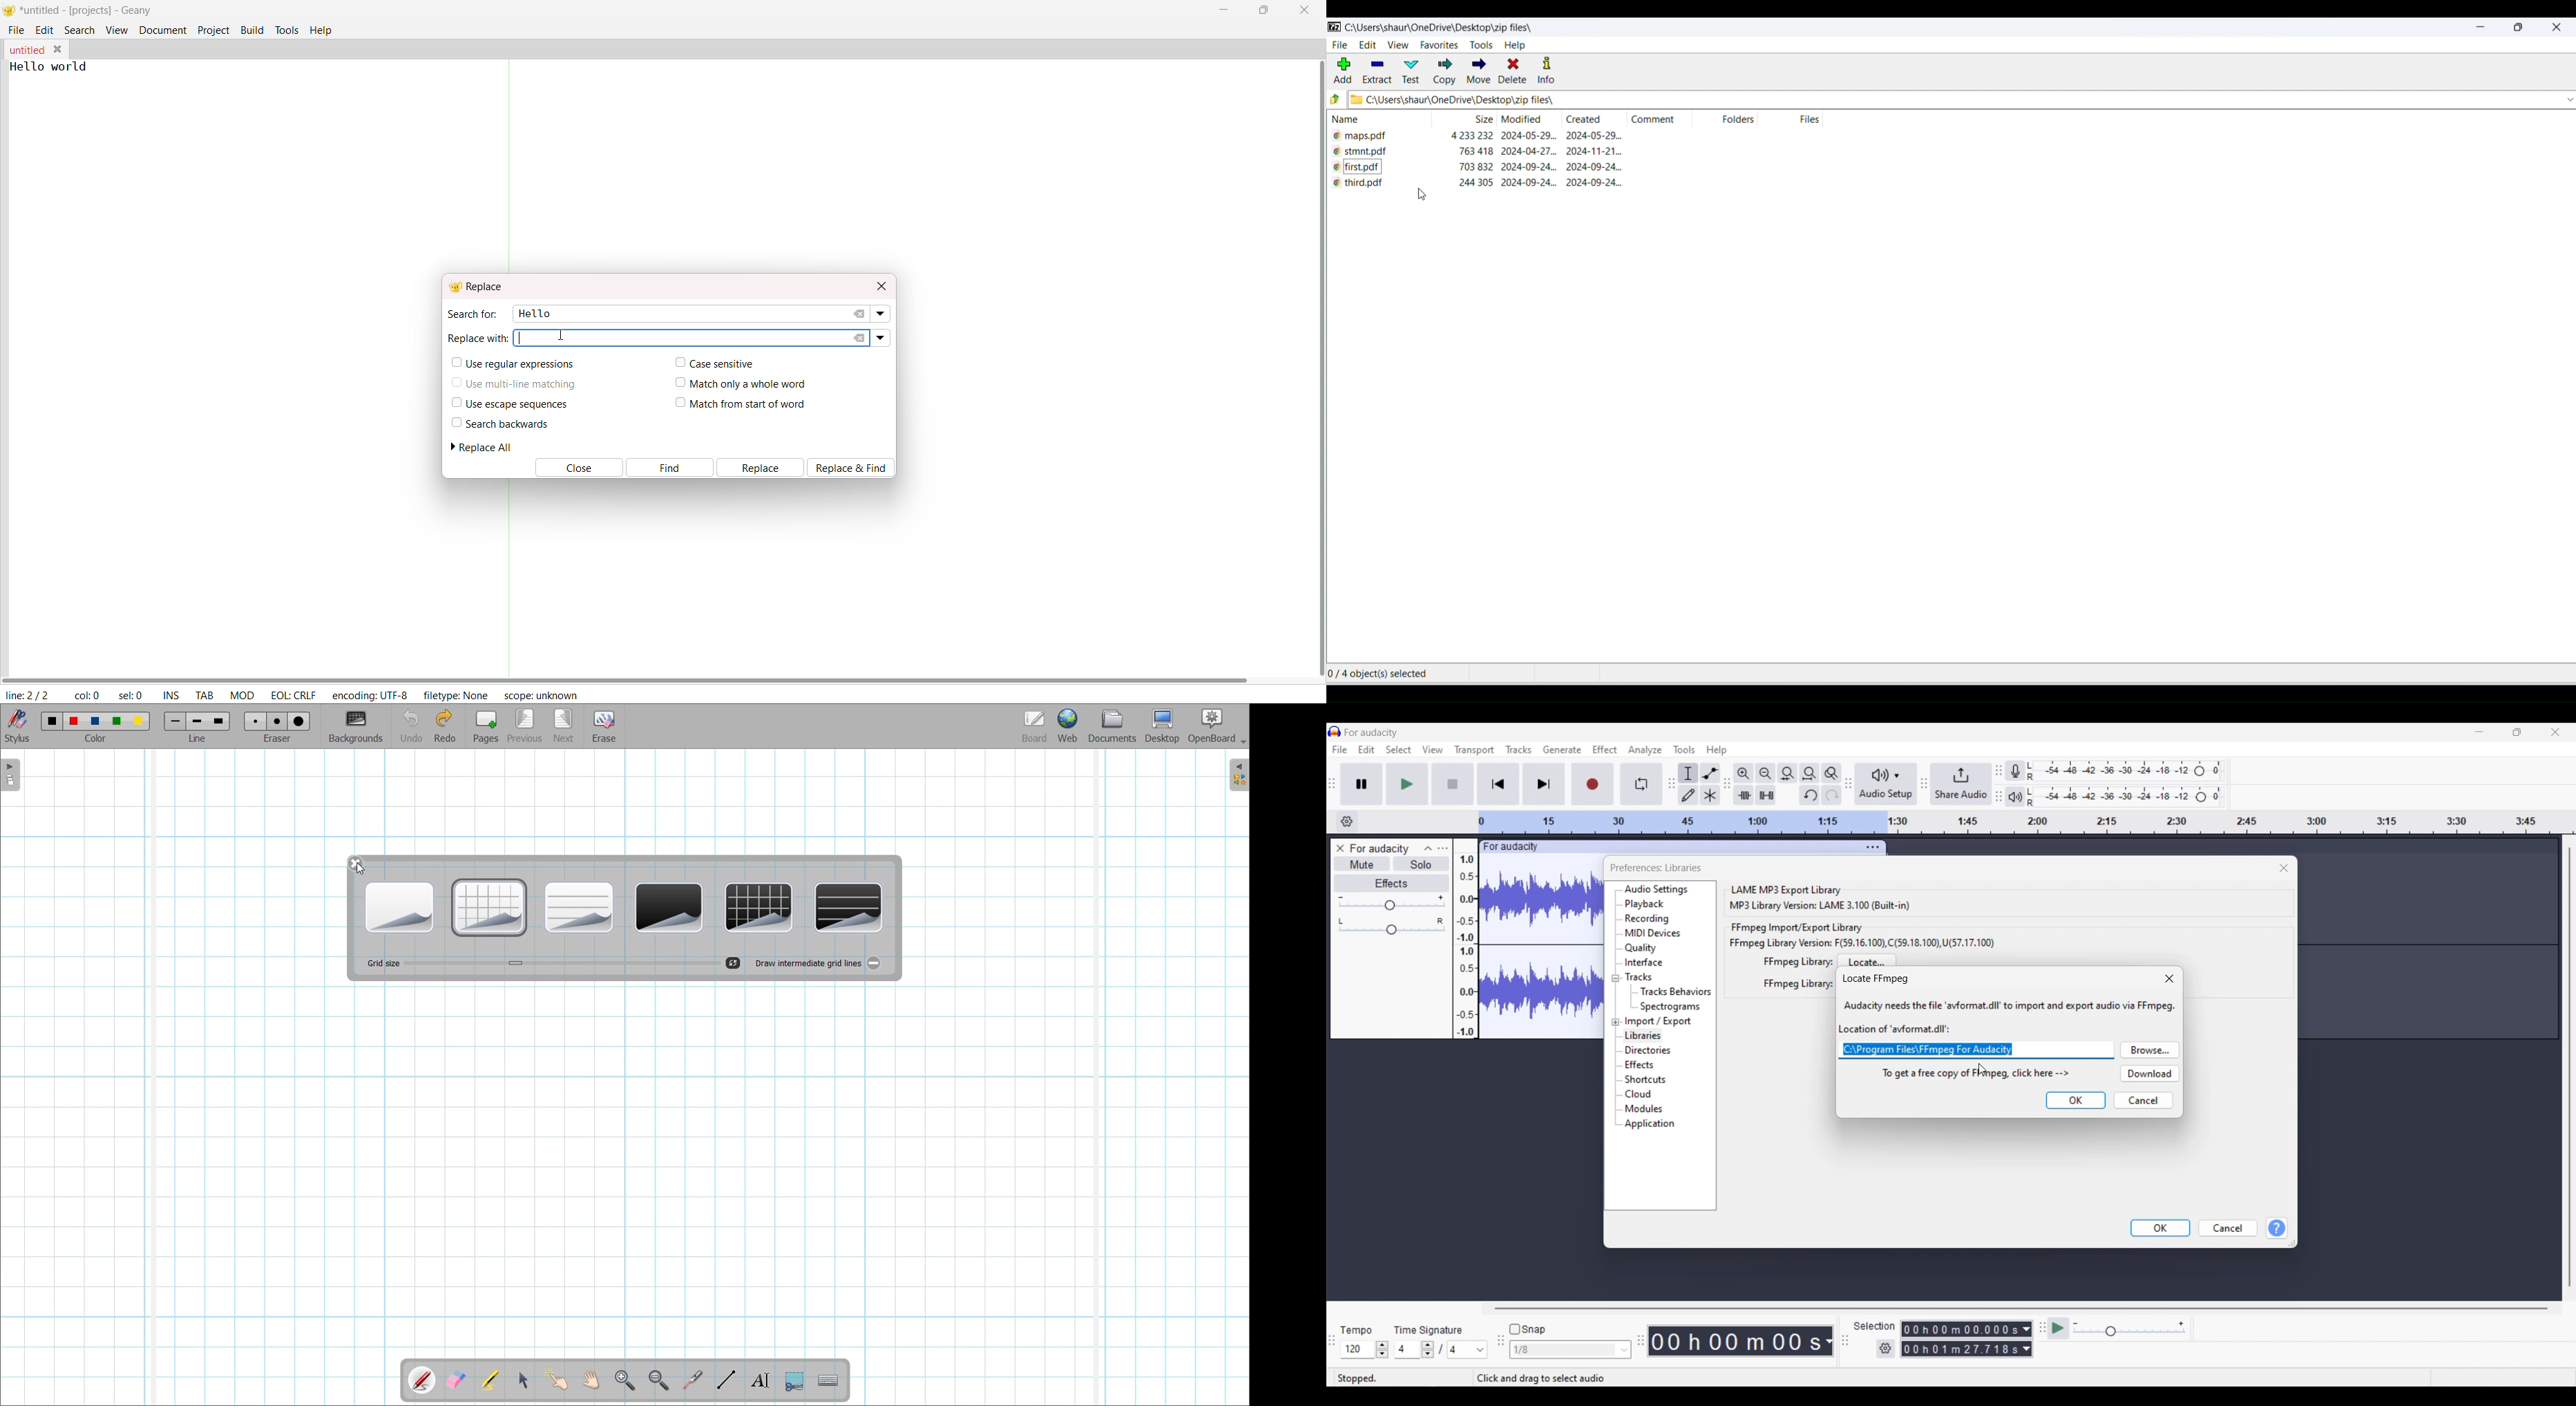 Image resolution: width=2576 pixels, height=1428 pixels. Describe the element at coordinates (1548, 71) in the screenshot. I see `info ` at that location.